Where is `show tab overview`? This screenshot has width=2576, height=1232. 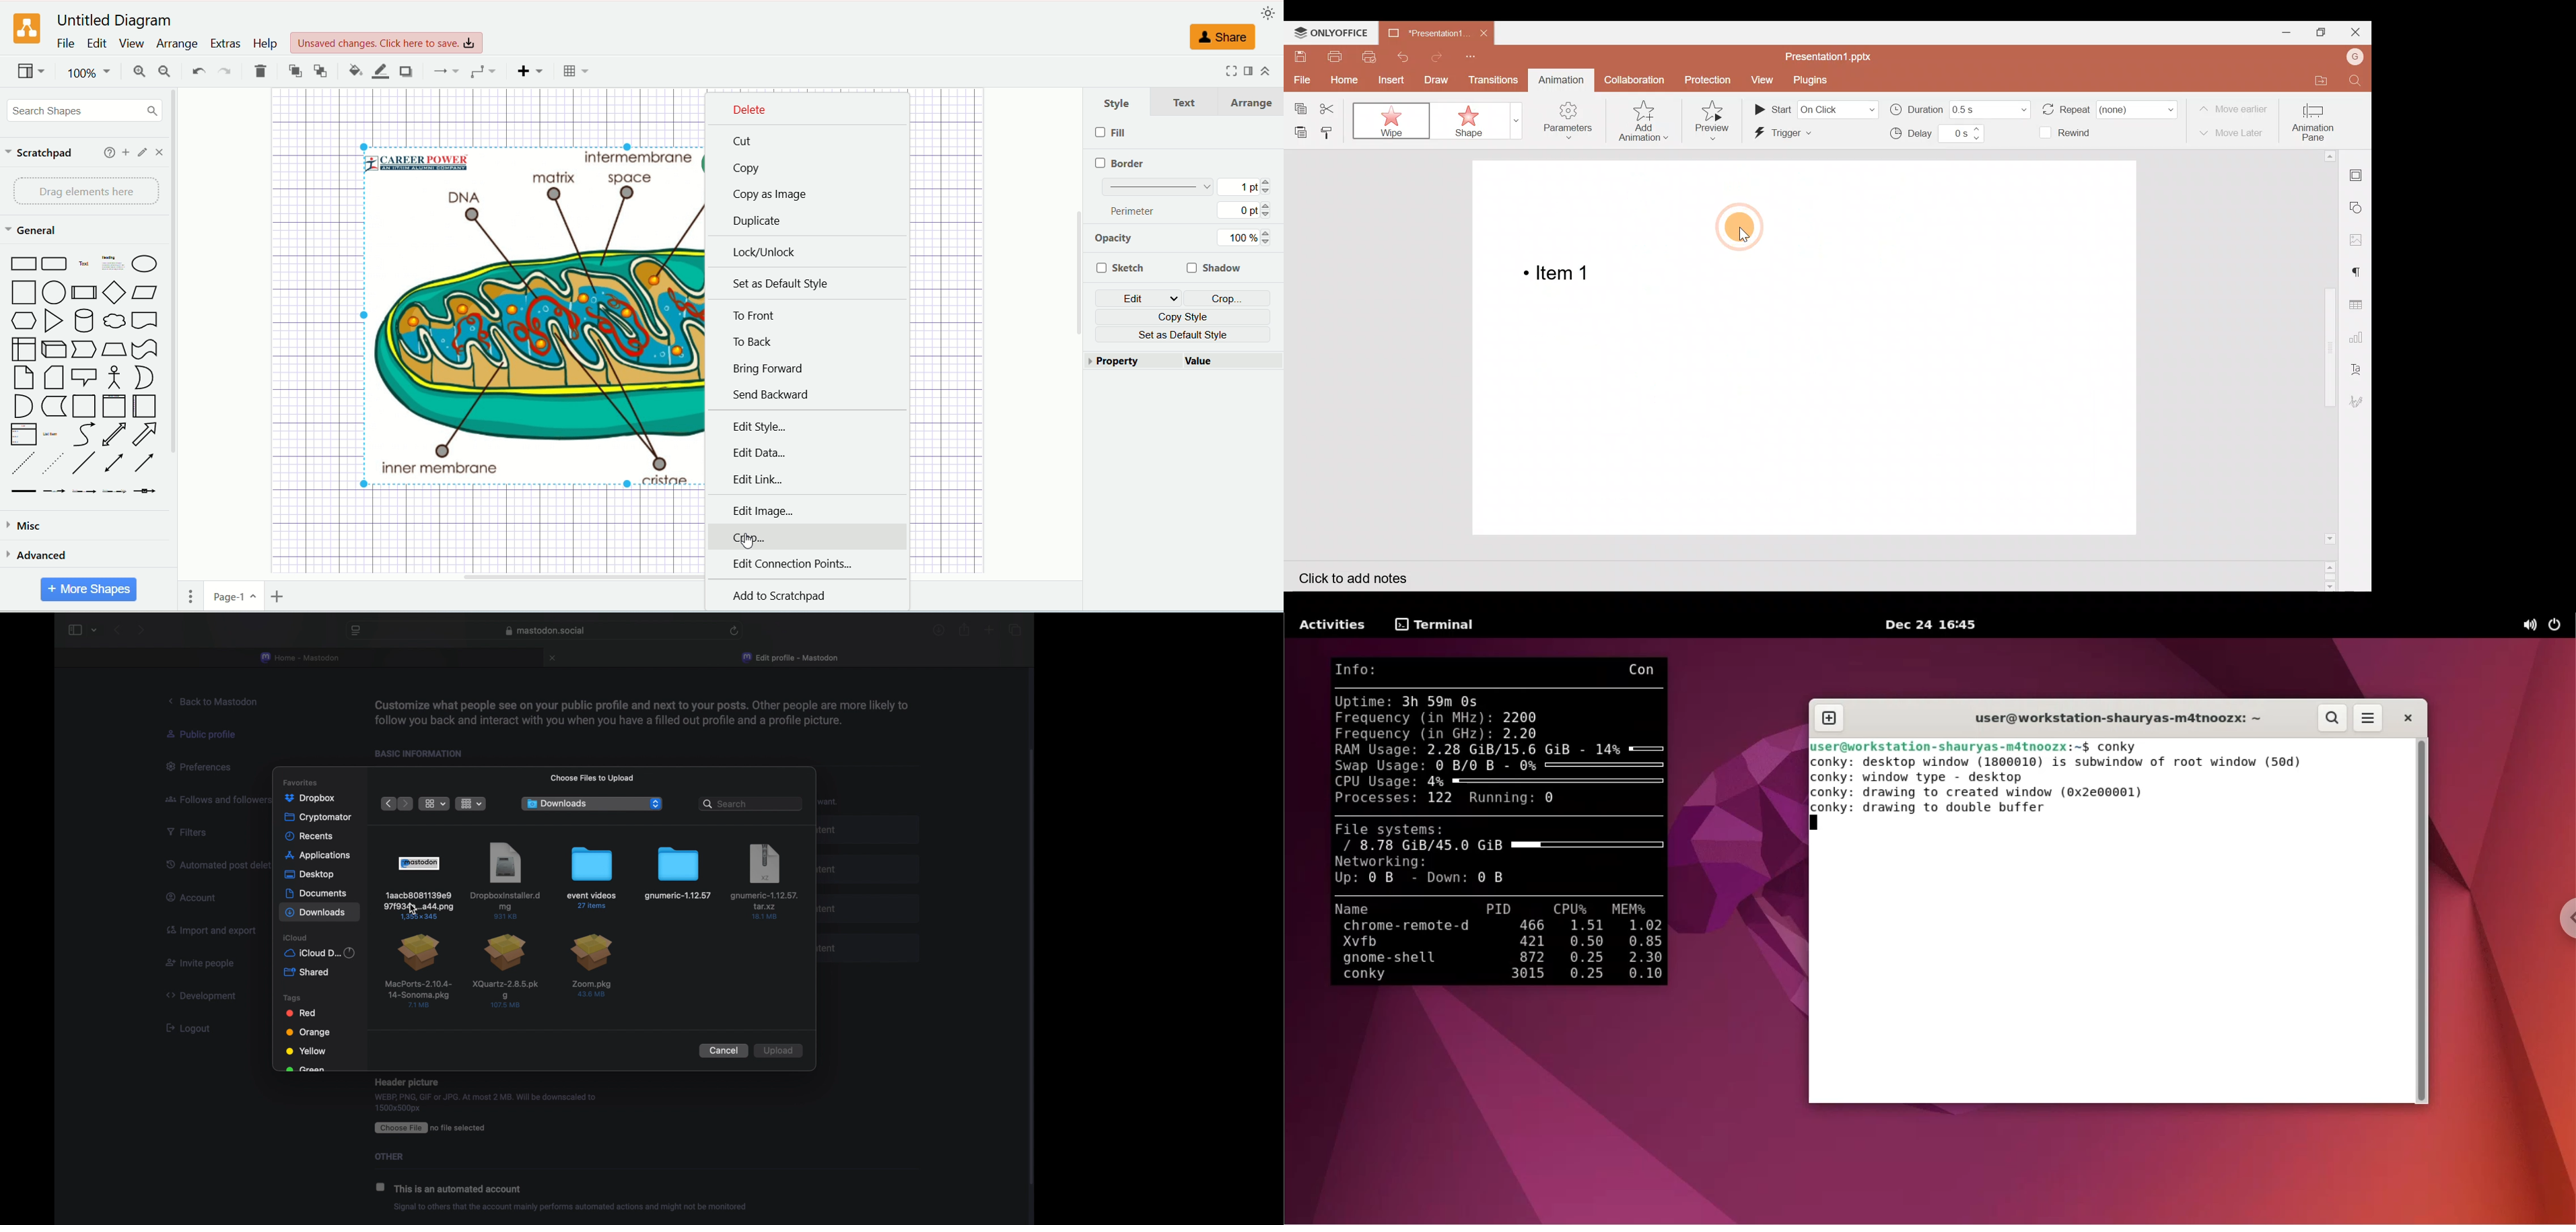
show tab overview is located at coordinates (1015, 630).